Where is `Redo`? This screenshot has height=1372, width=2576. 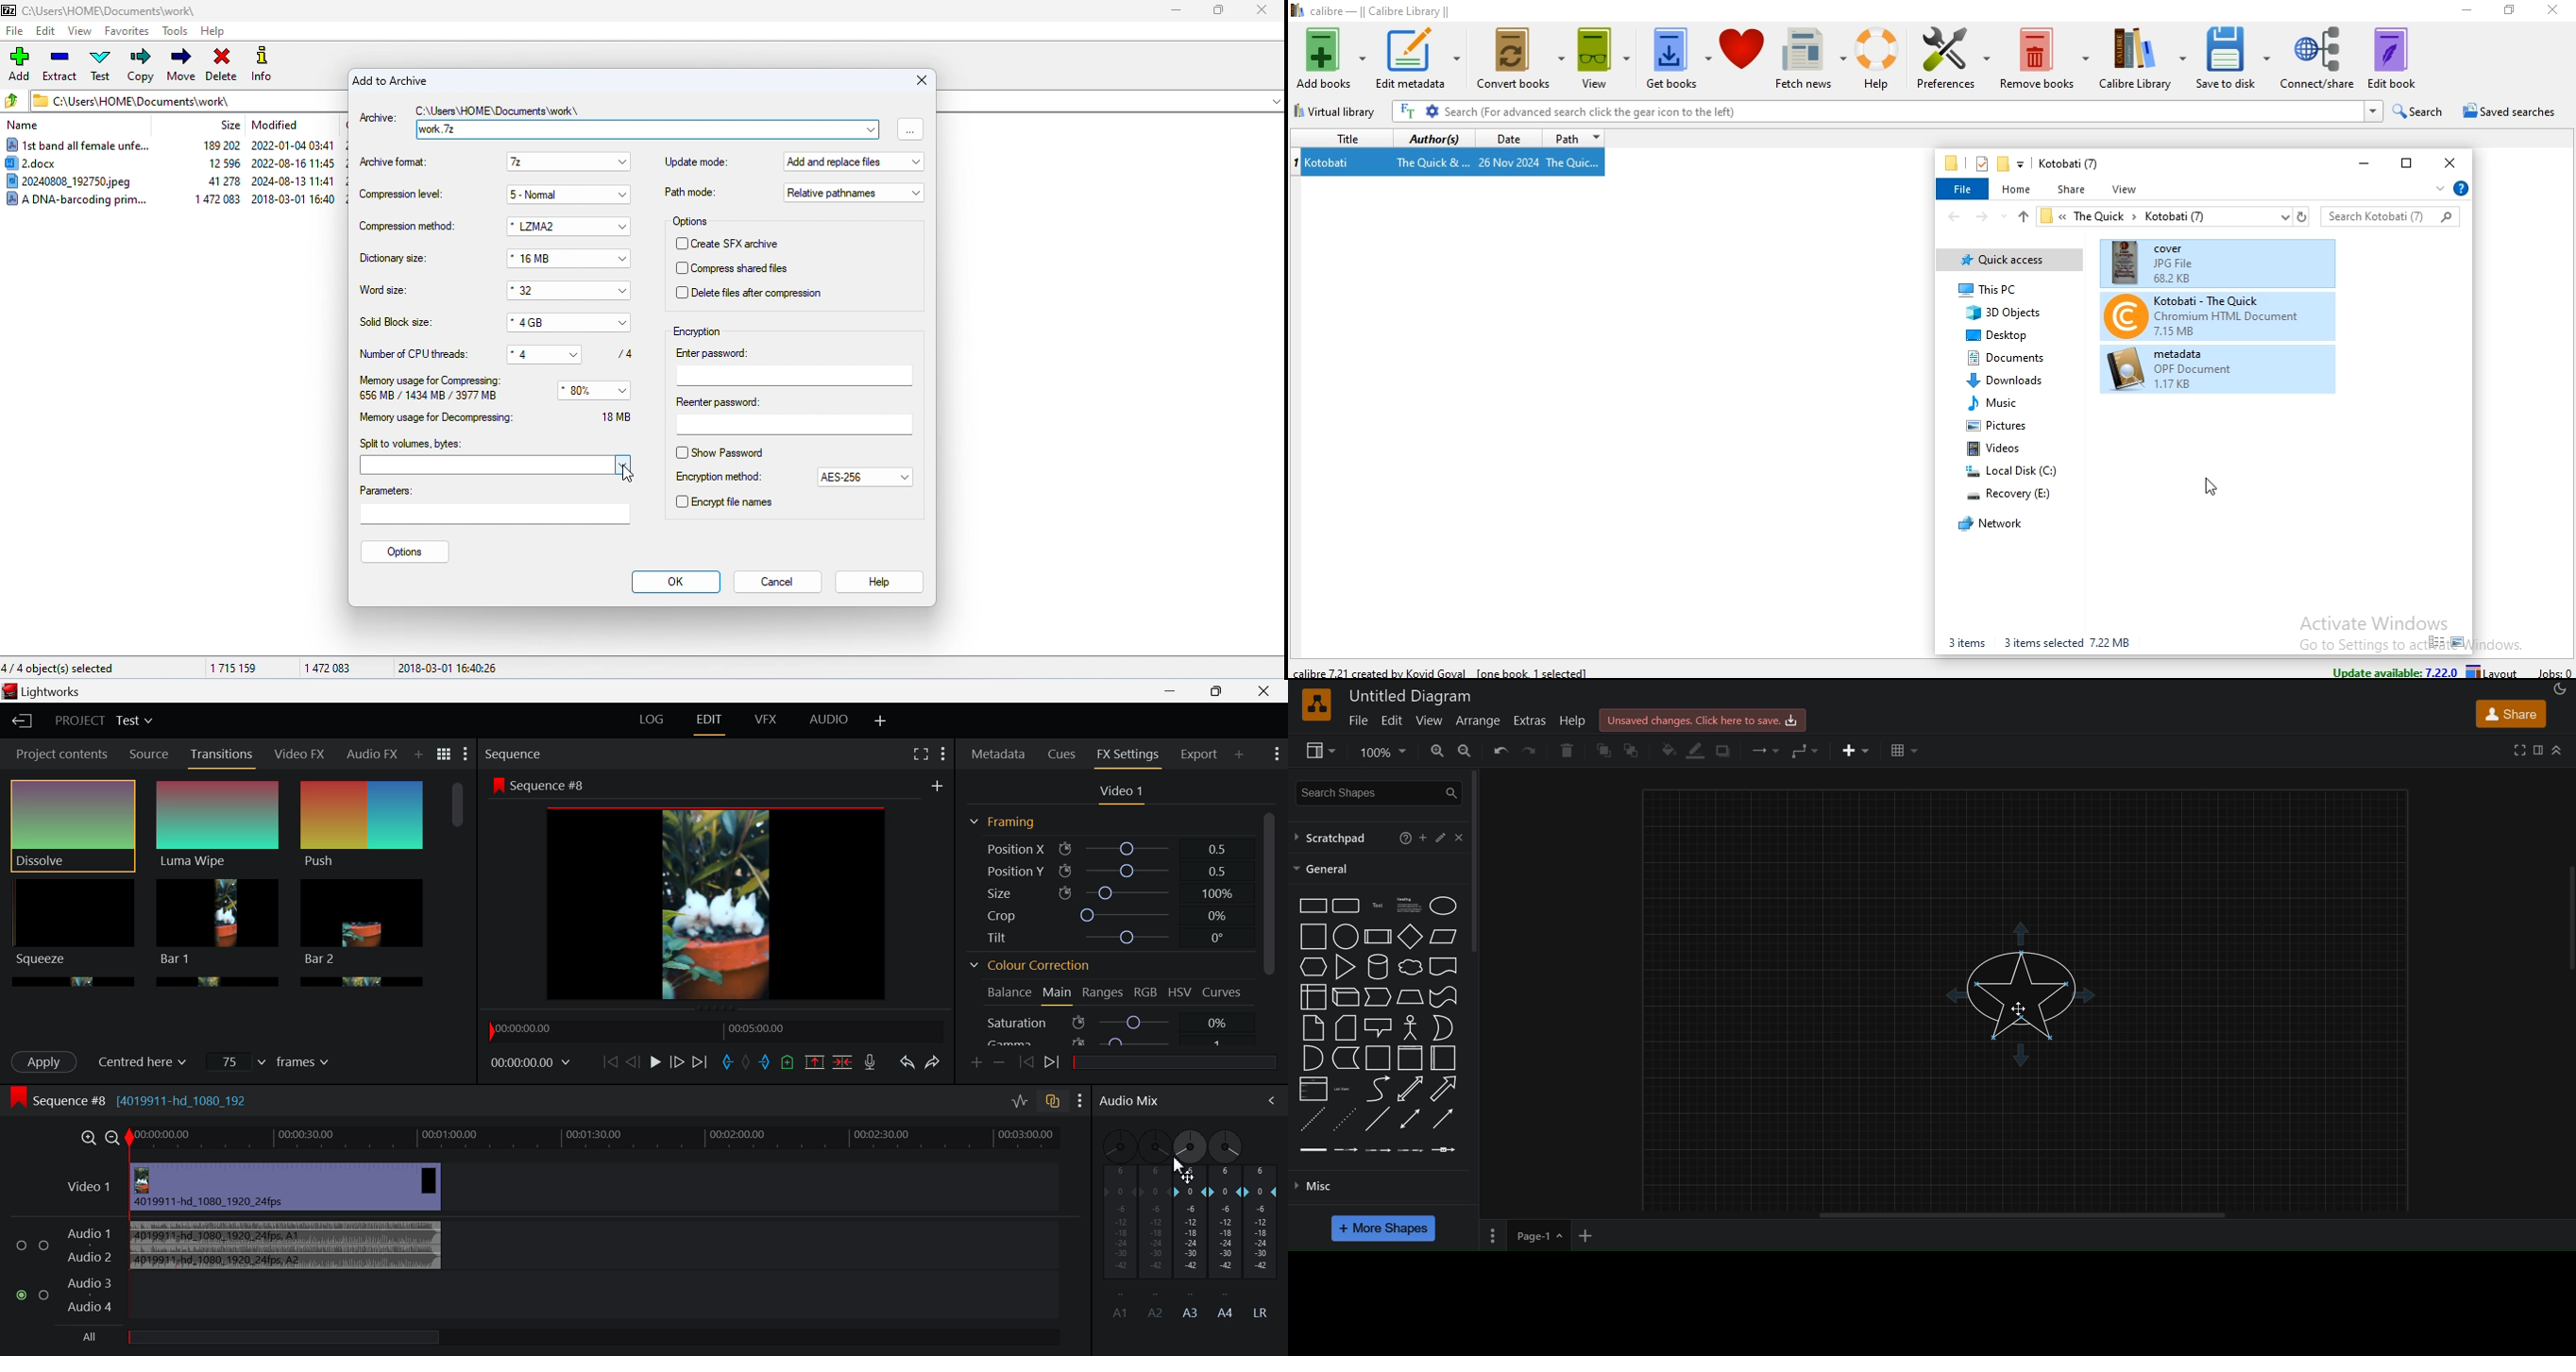
Redo is located at coordinates (934, 1064).